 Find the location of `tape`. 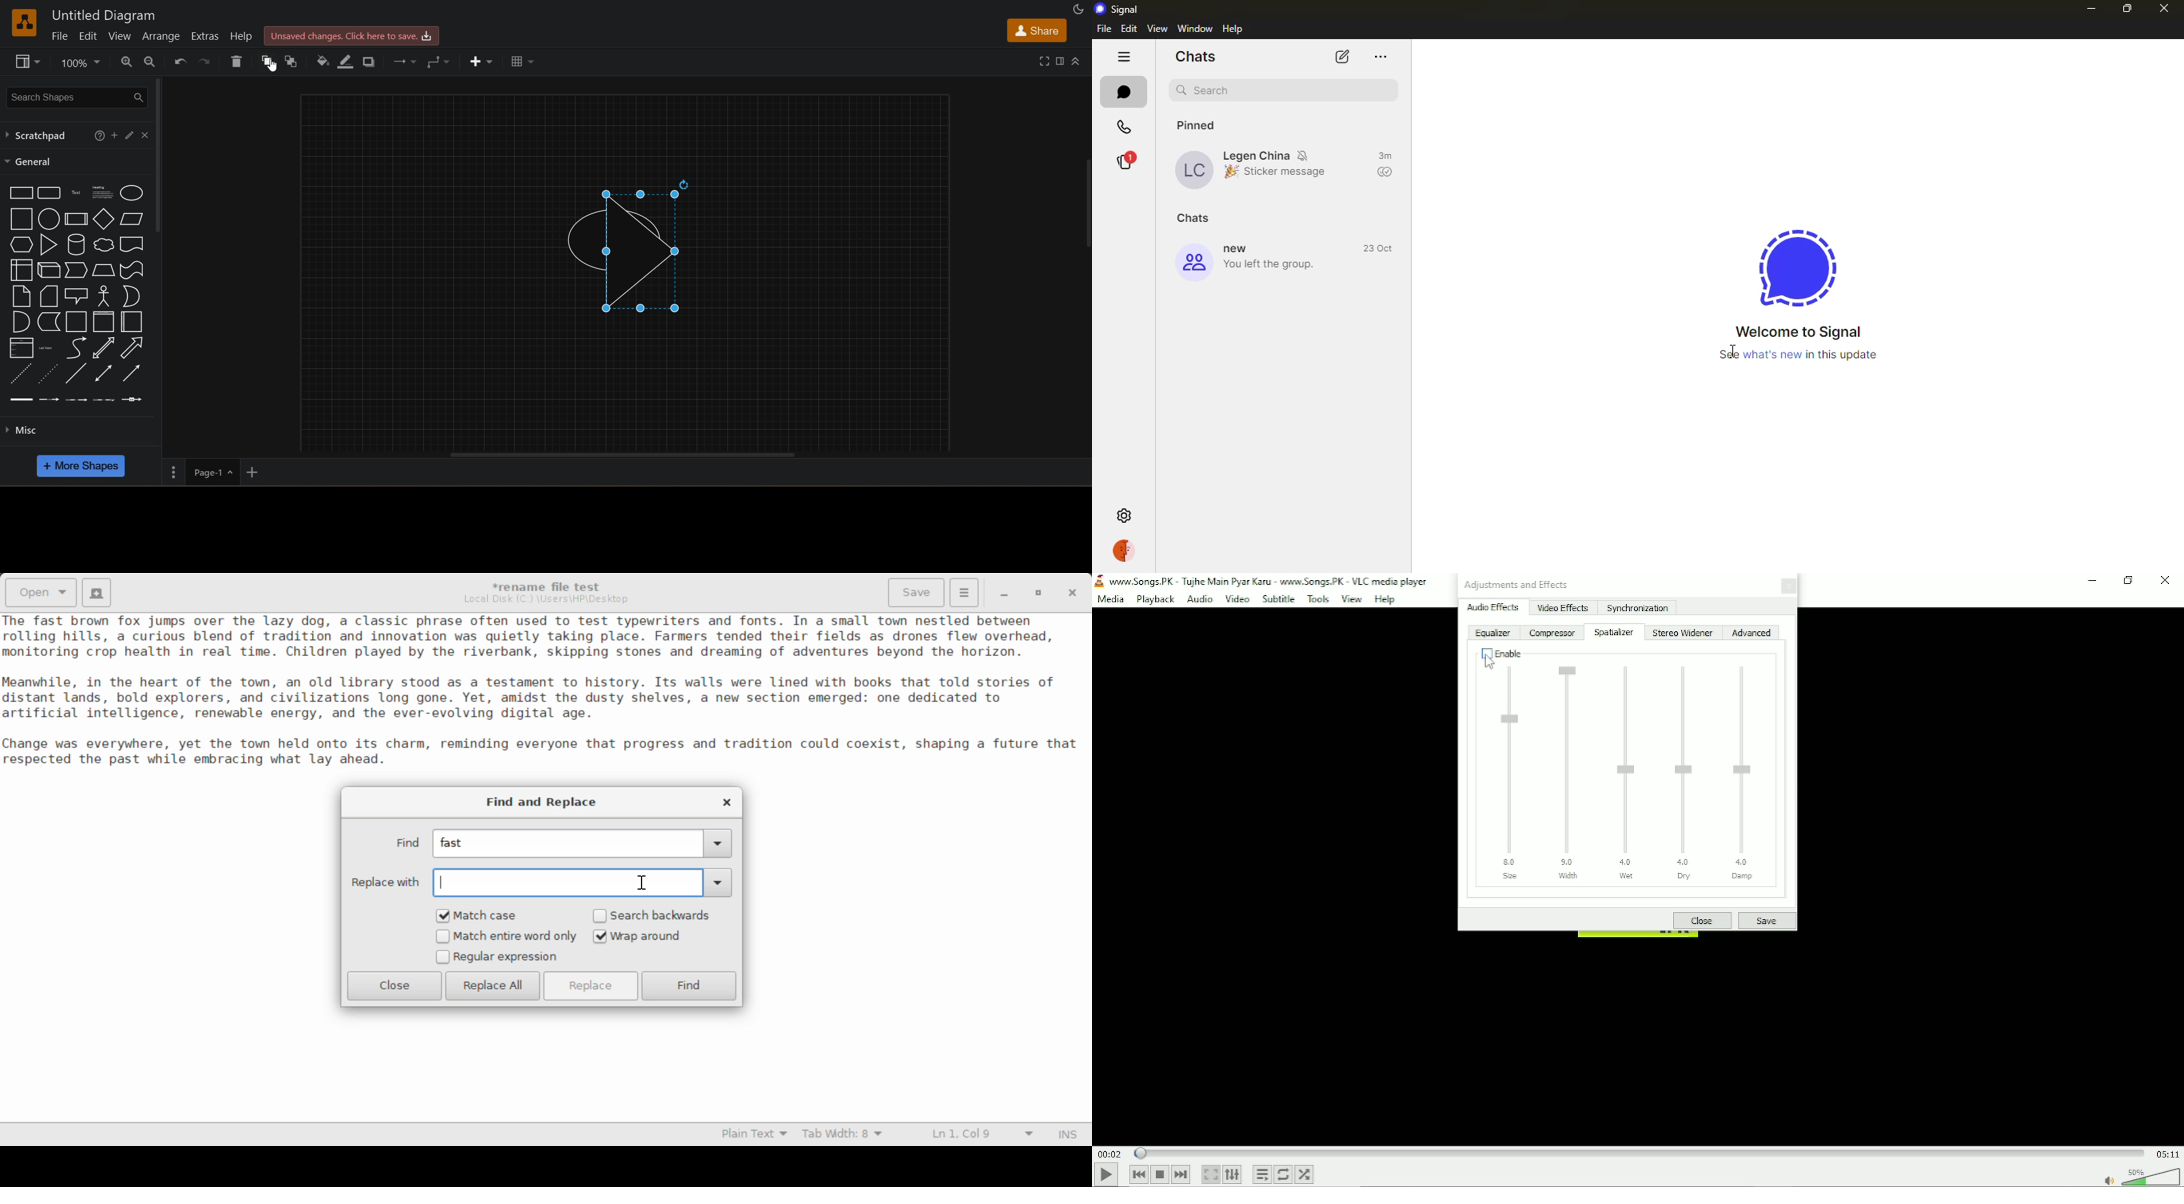

tape is located at coordinates (132, 271).